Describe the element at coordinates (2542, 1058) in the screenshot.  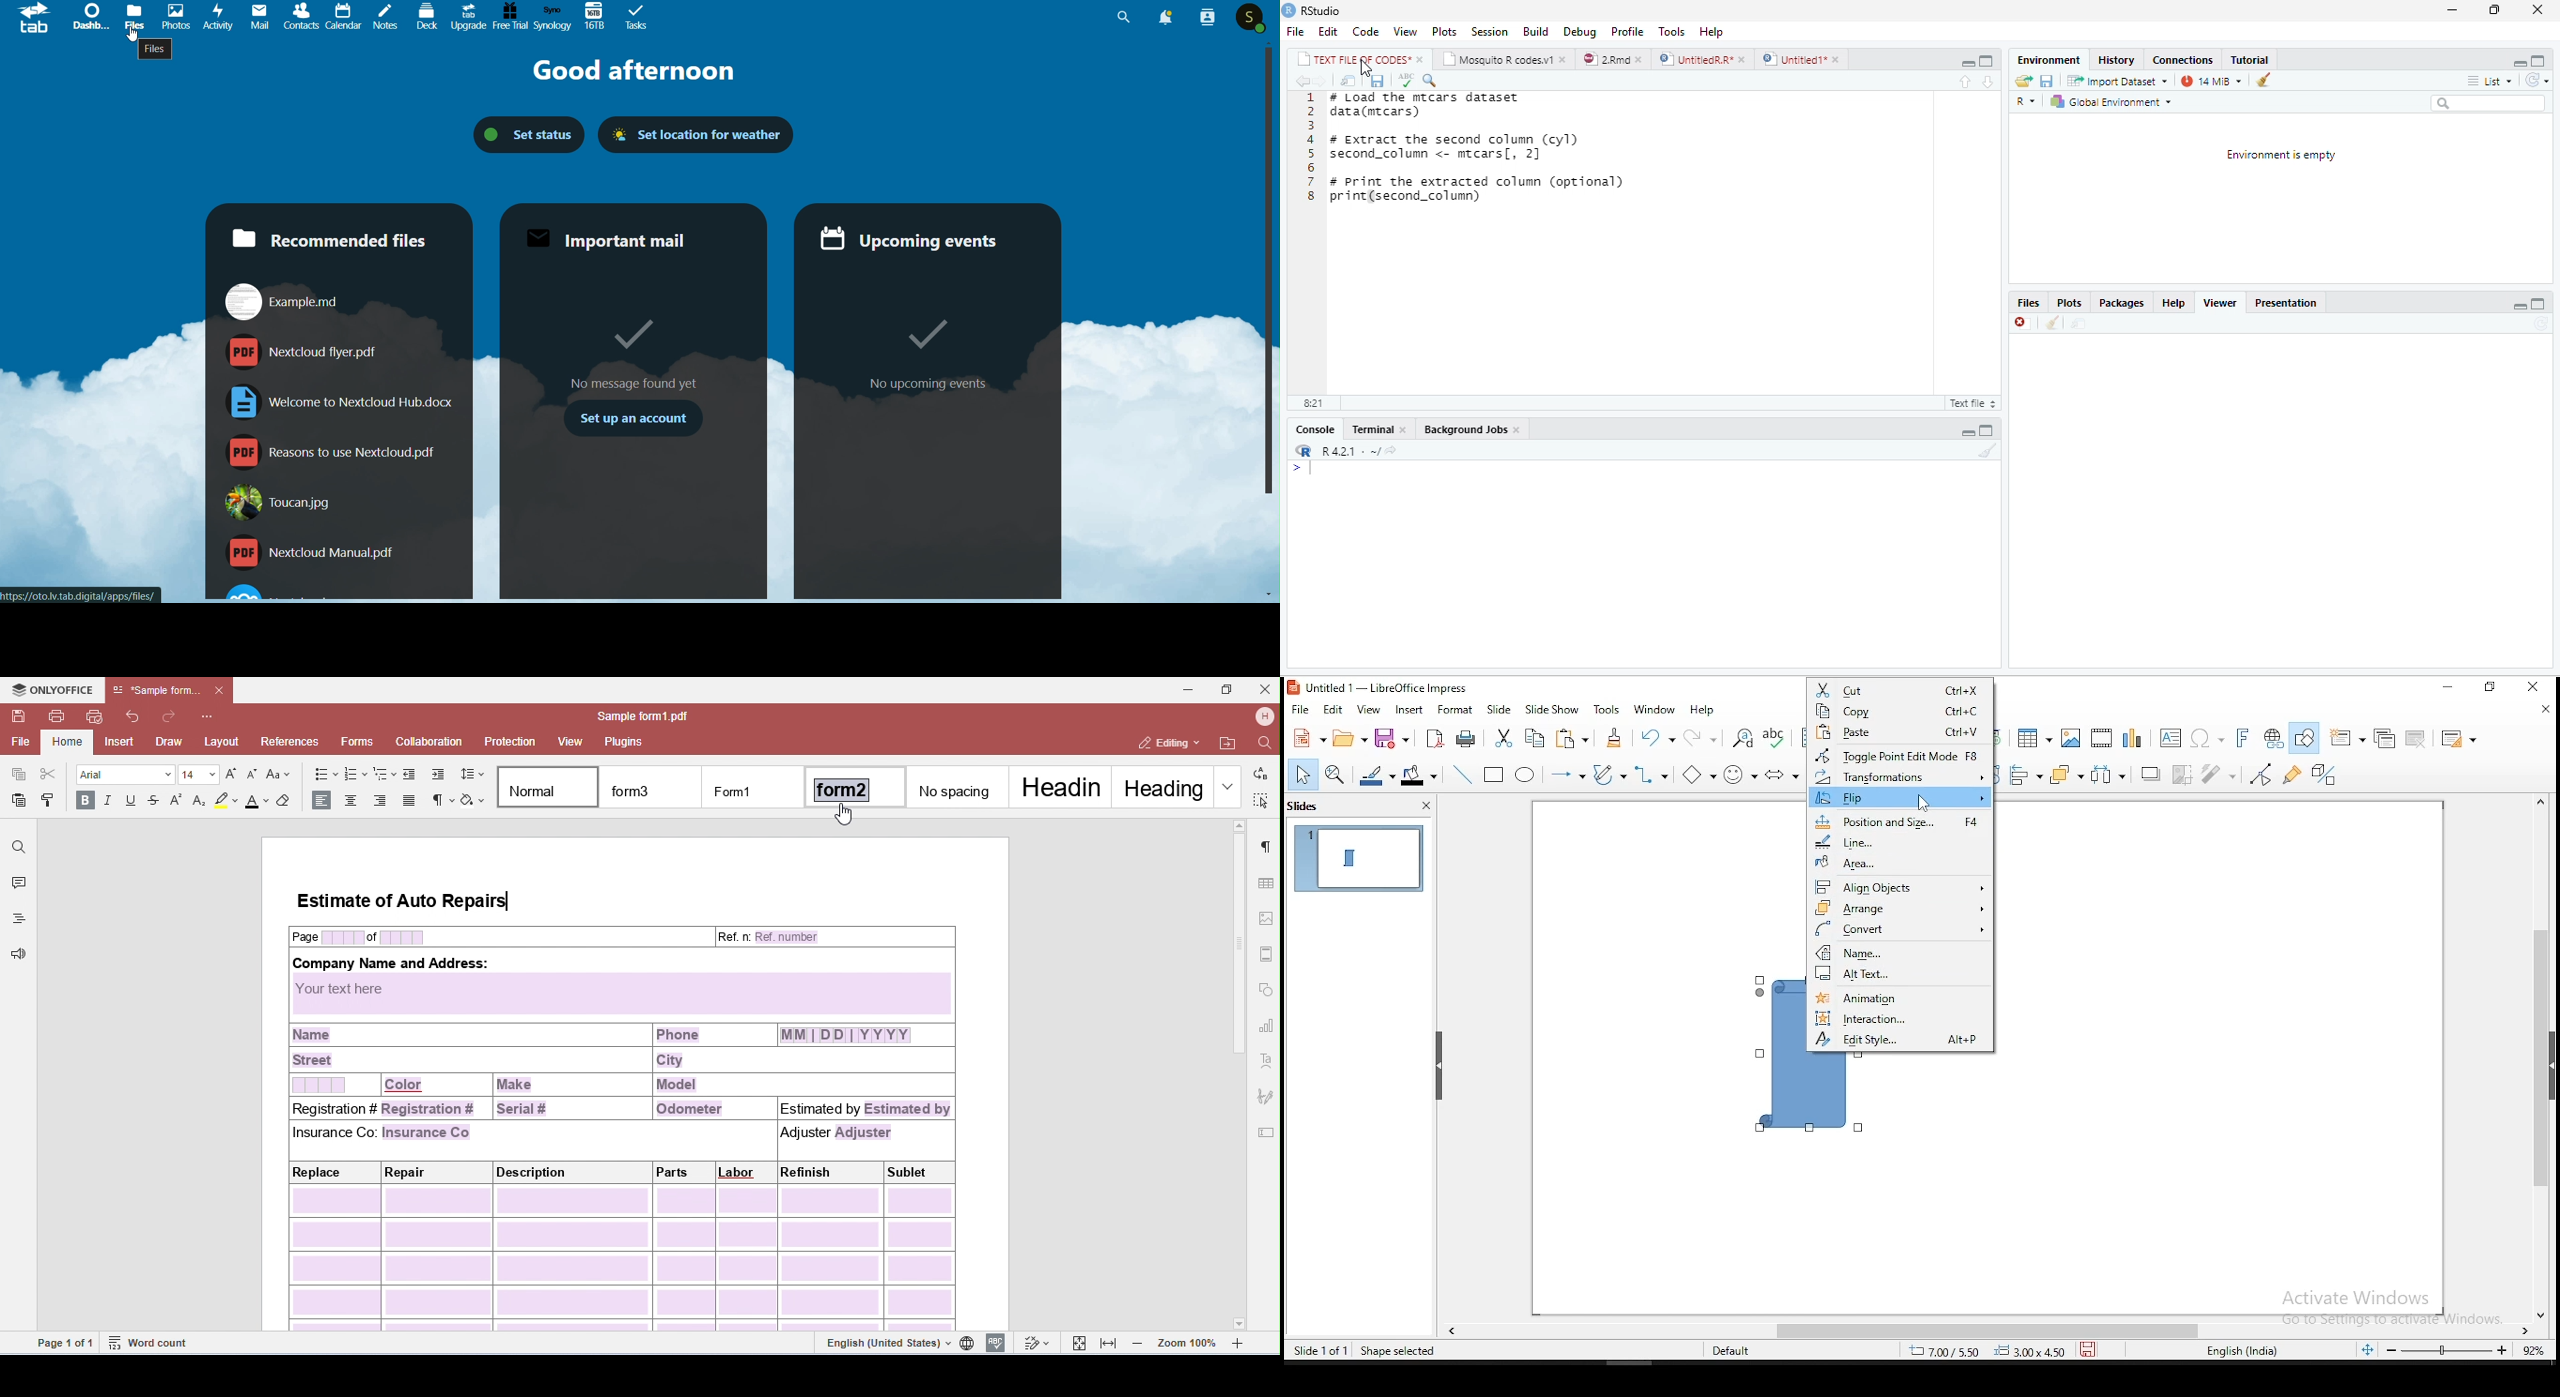
I see `scroll bar` at that location.